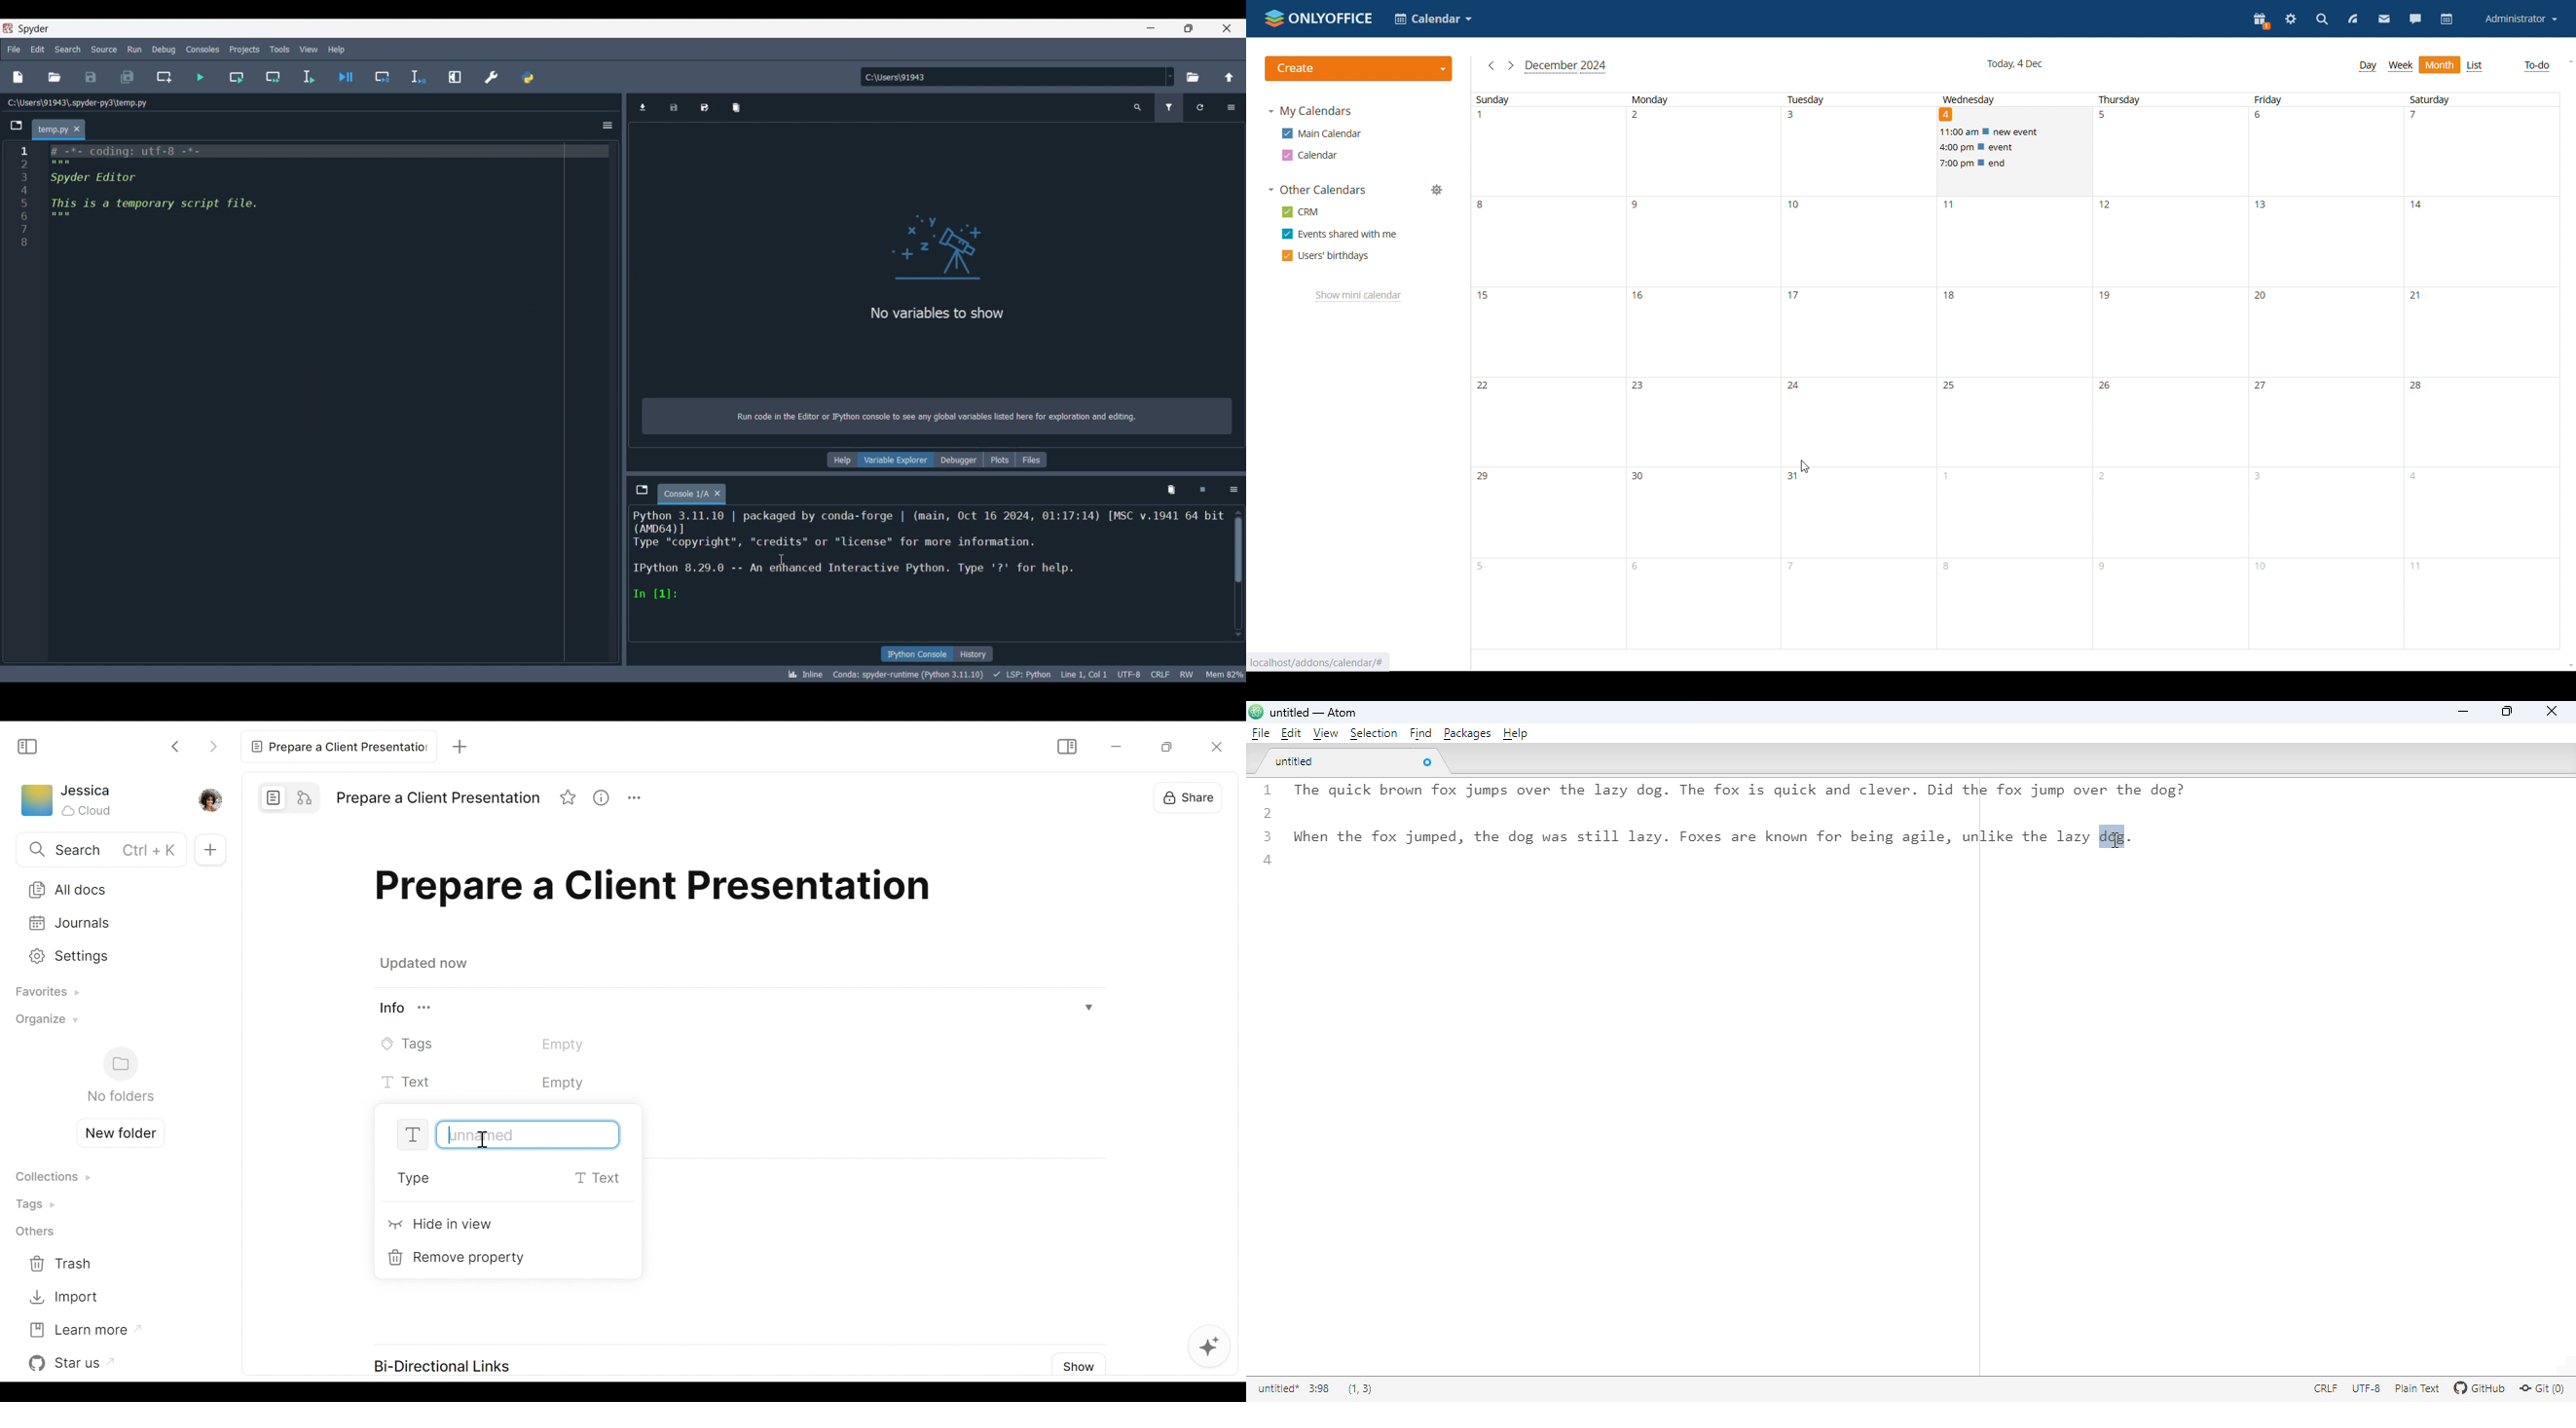 This screenshot has width=2576, height=1428. Describe the element at coordinates (202, 49) in the screenshot. I see `Consoles menu` at that location.